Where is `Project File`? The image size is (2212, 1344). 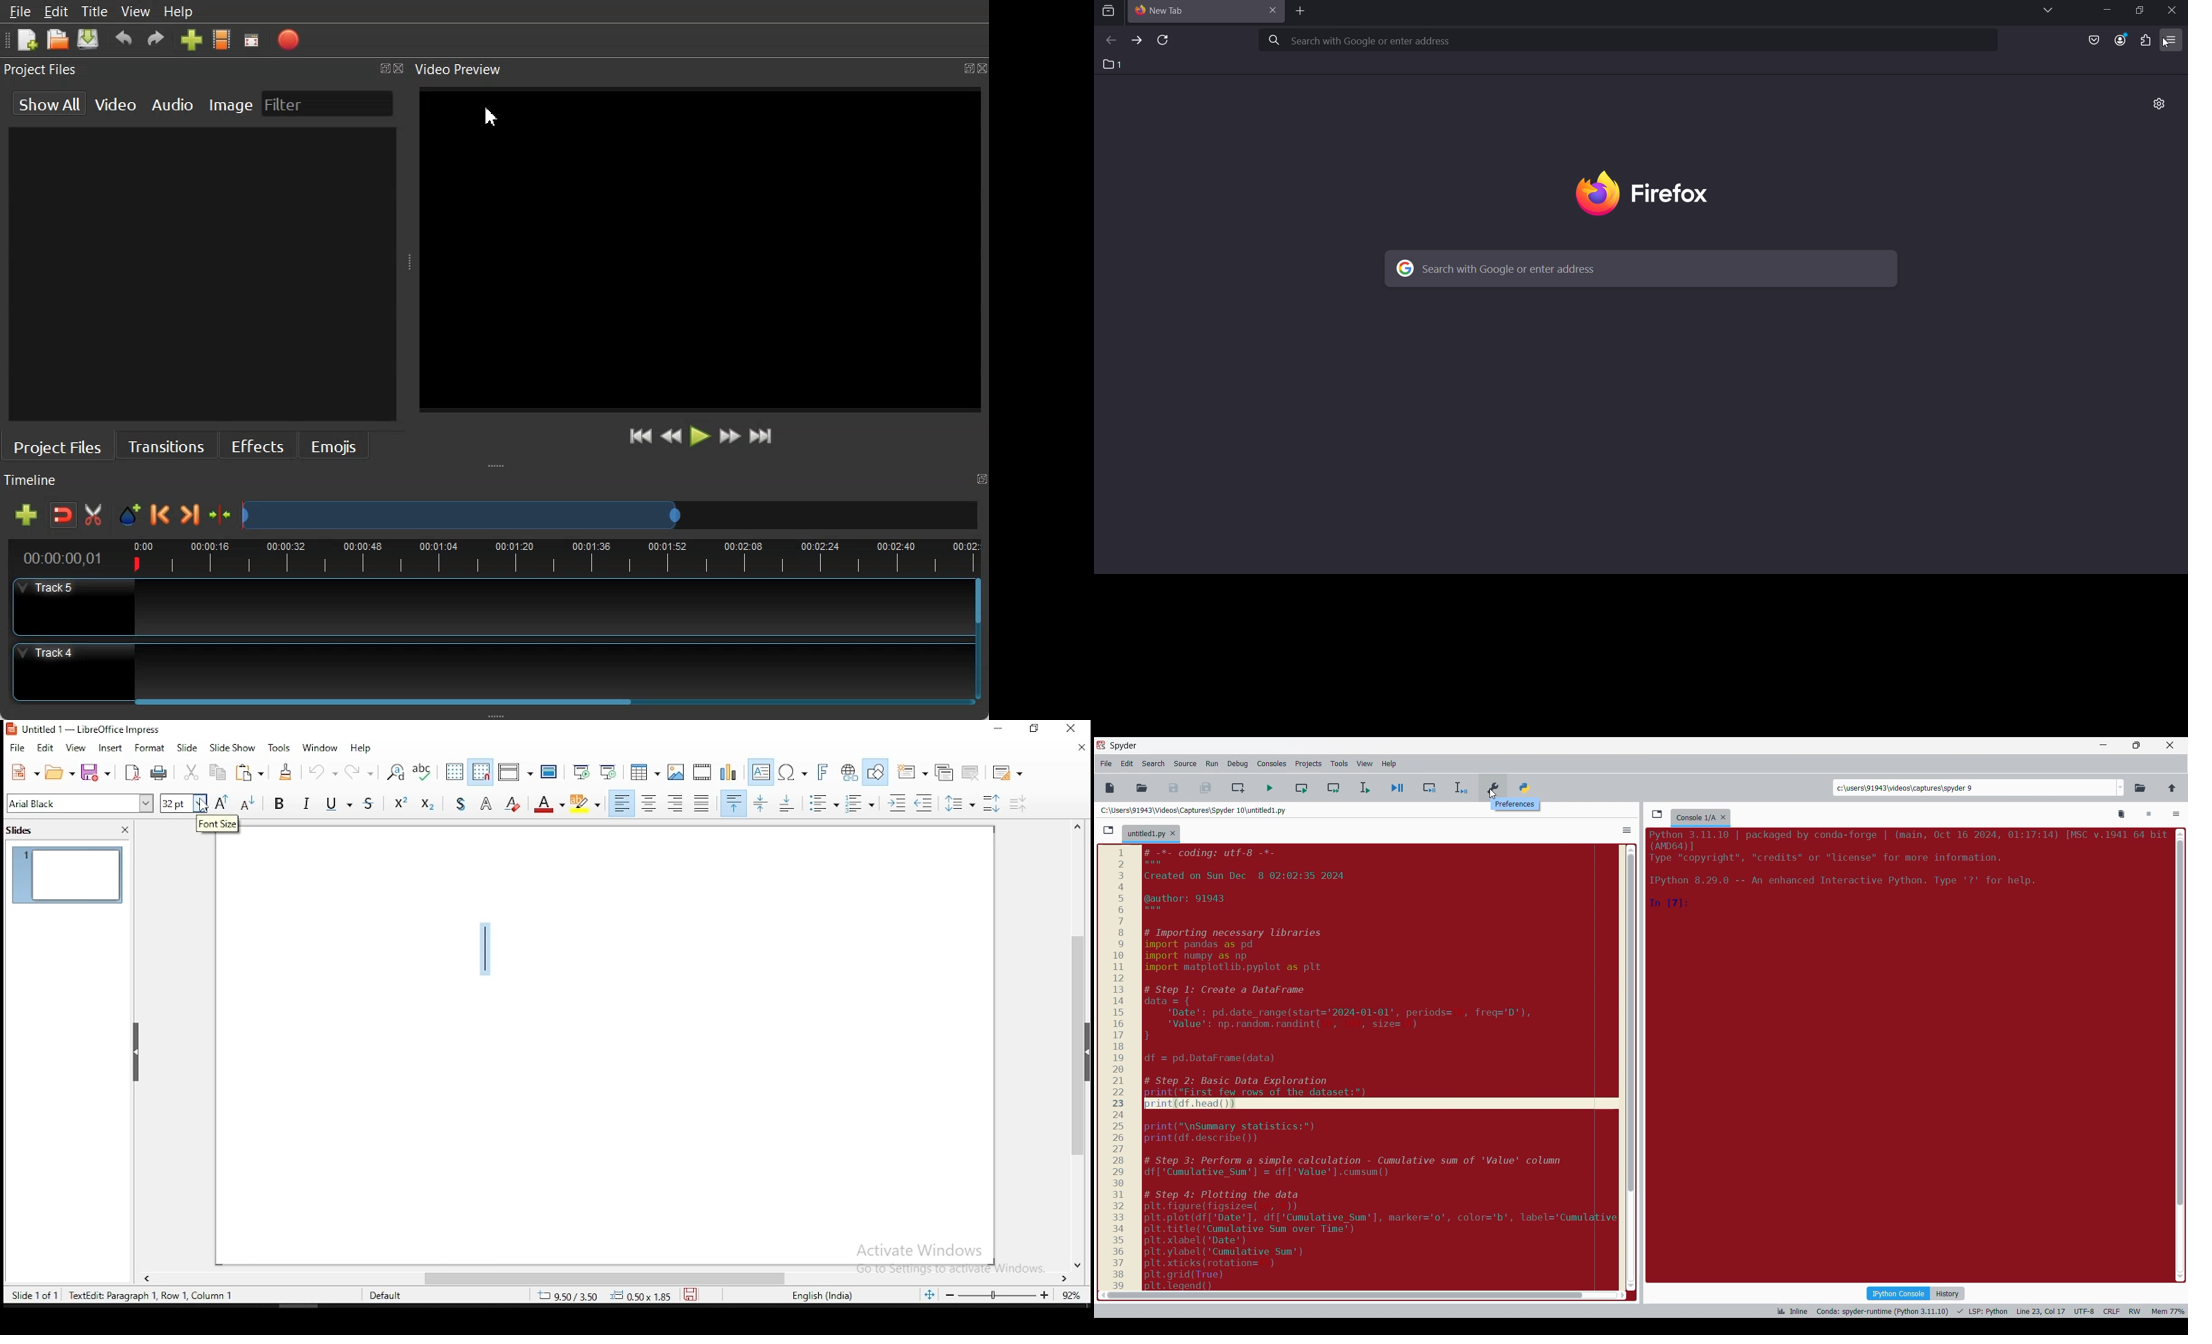 Project File is located at coordinates (56, 445).